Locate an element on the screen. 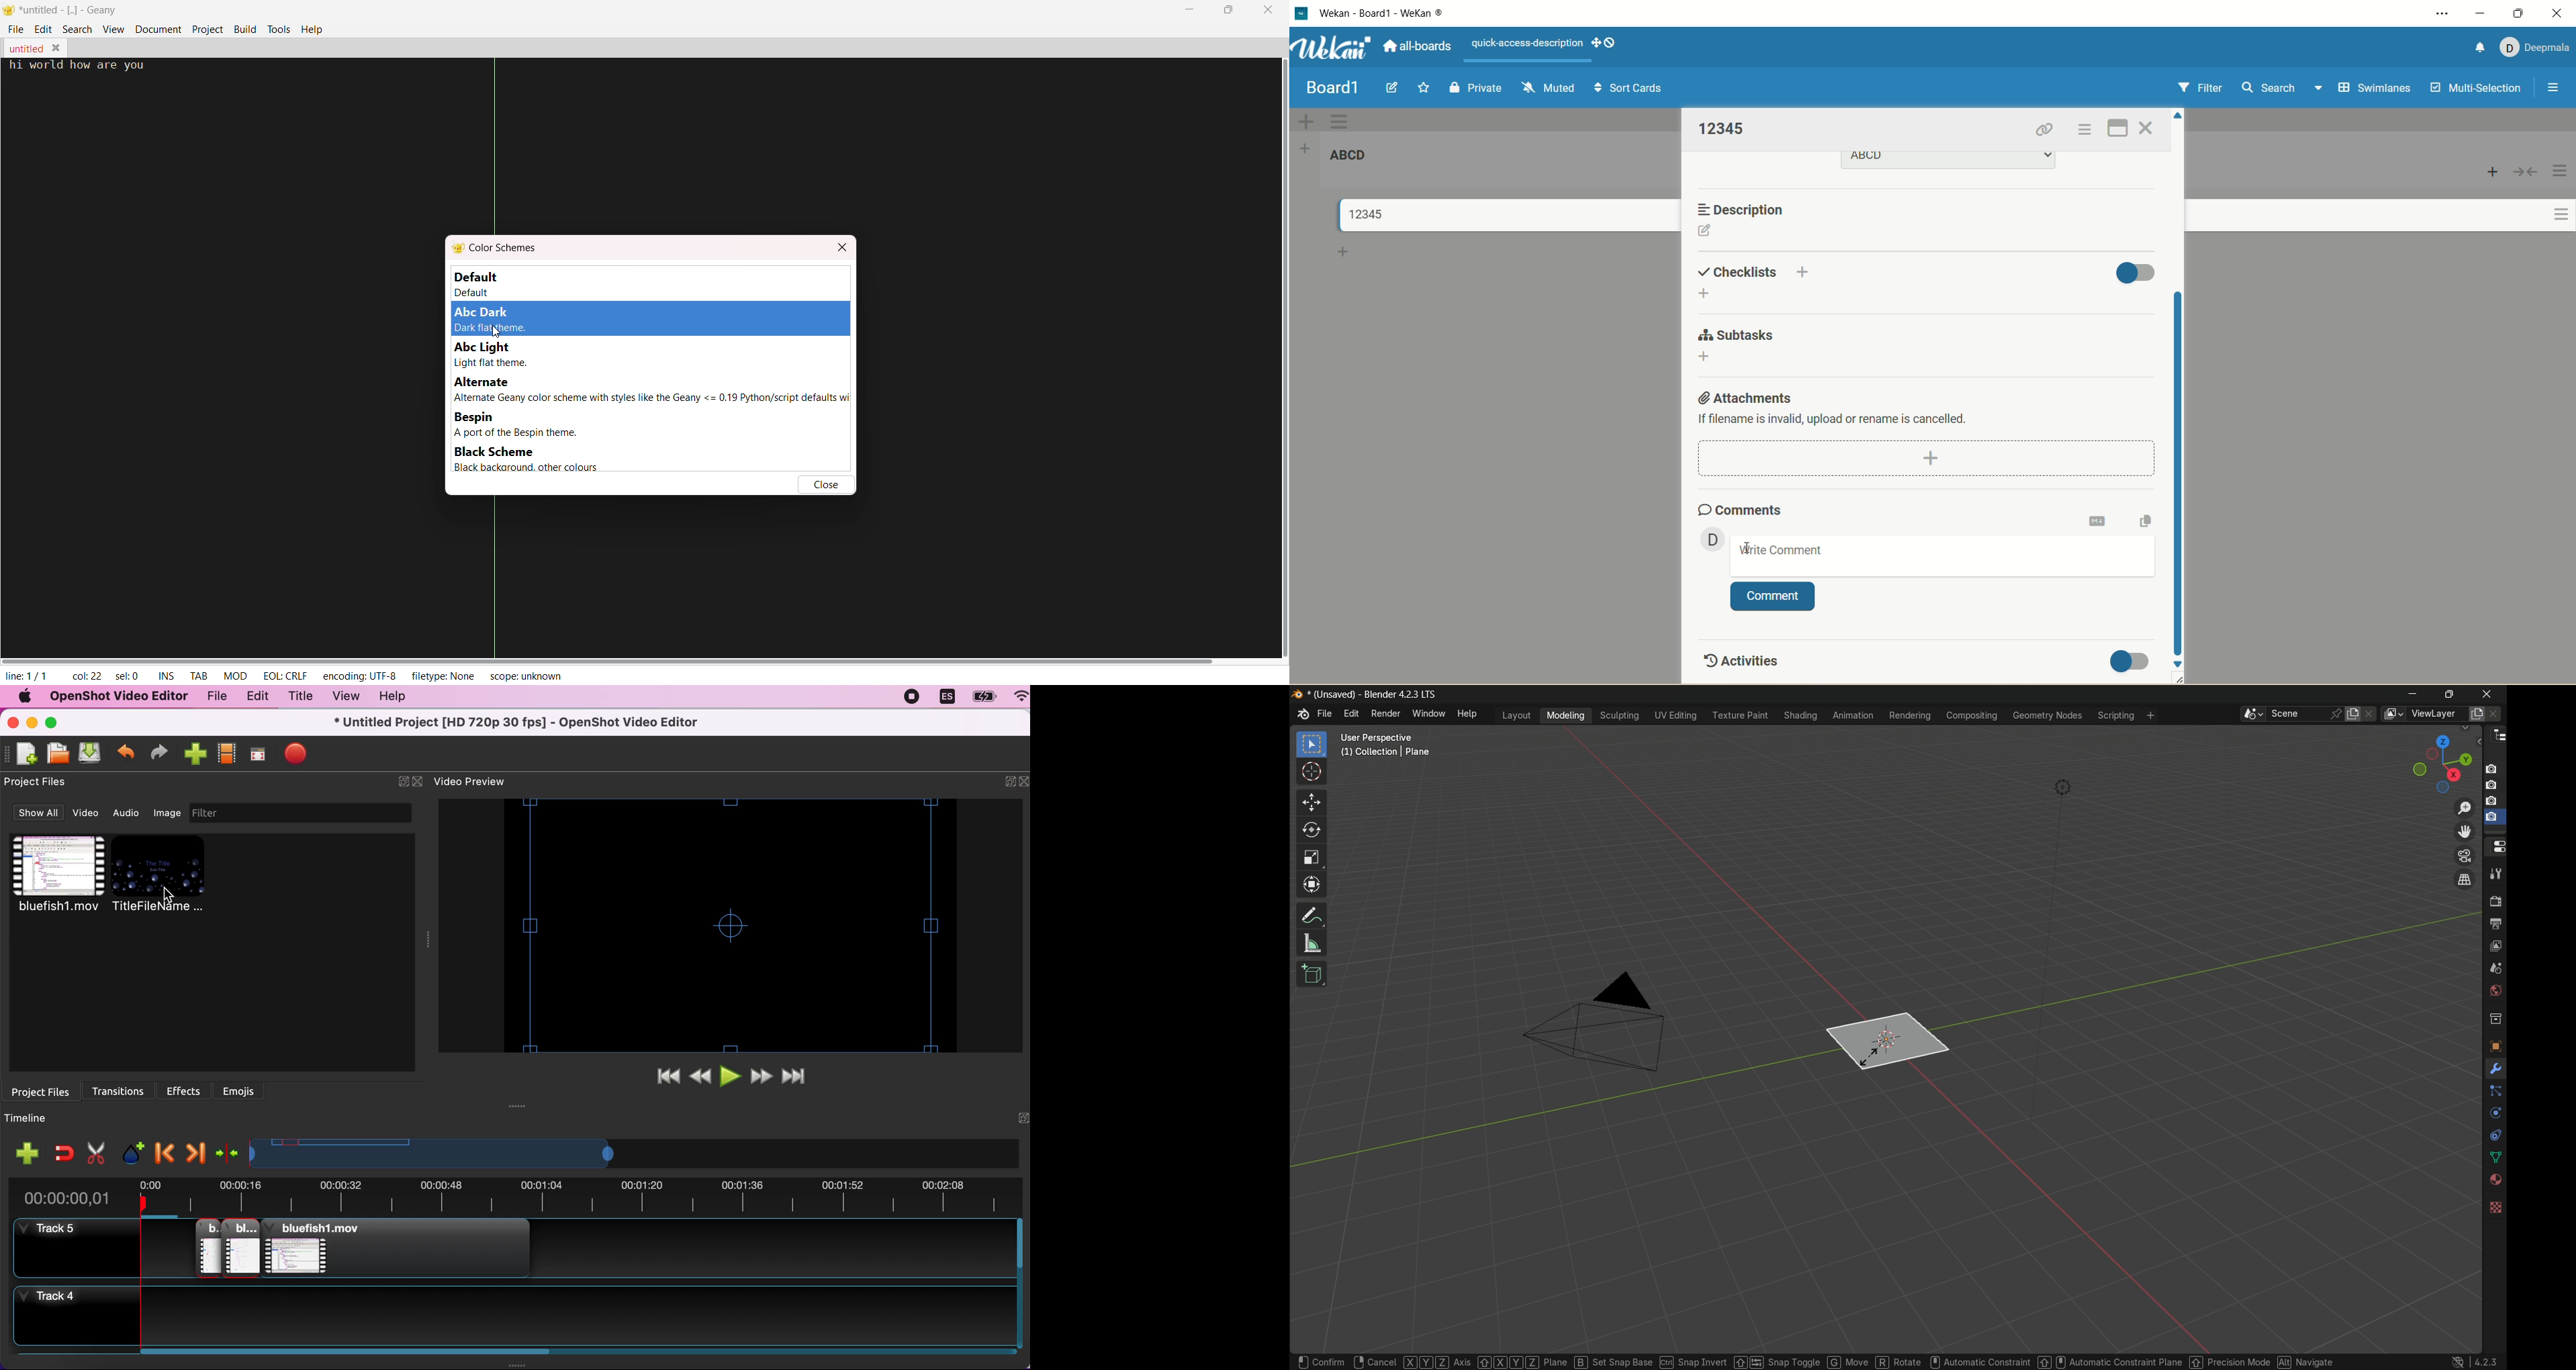 Image resolution: width=2576 pixels, height=1372 pixels. add is located at coordinates (1805, 269).